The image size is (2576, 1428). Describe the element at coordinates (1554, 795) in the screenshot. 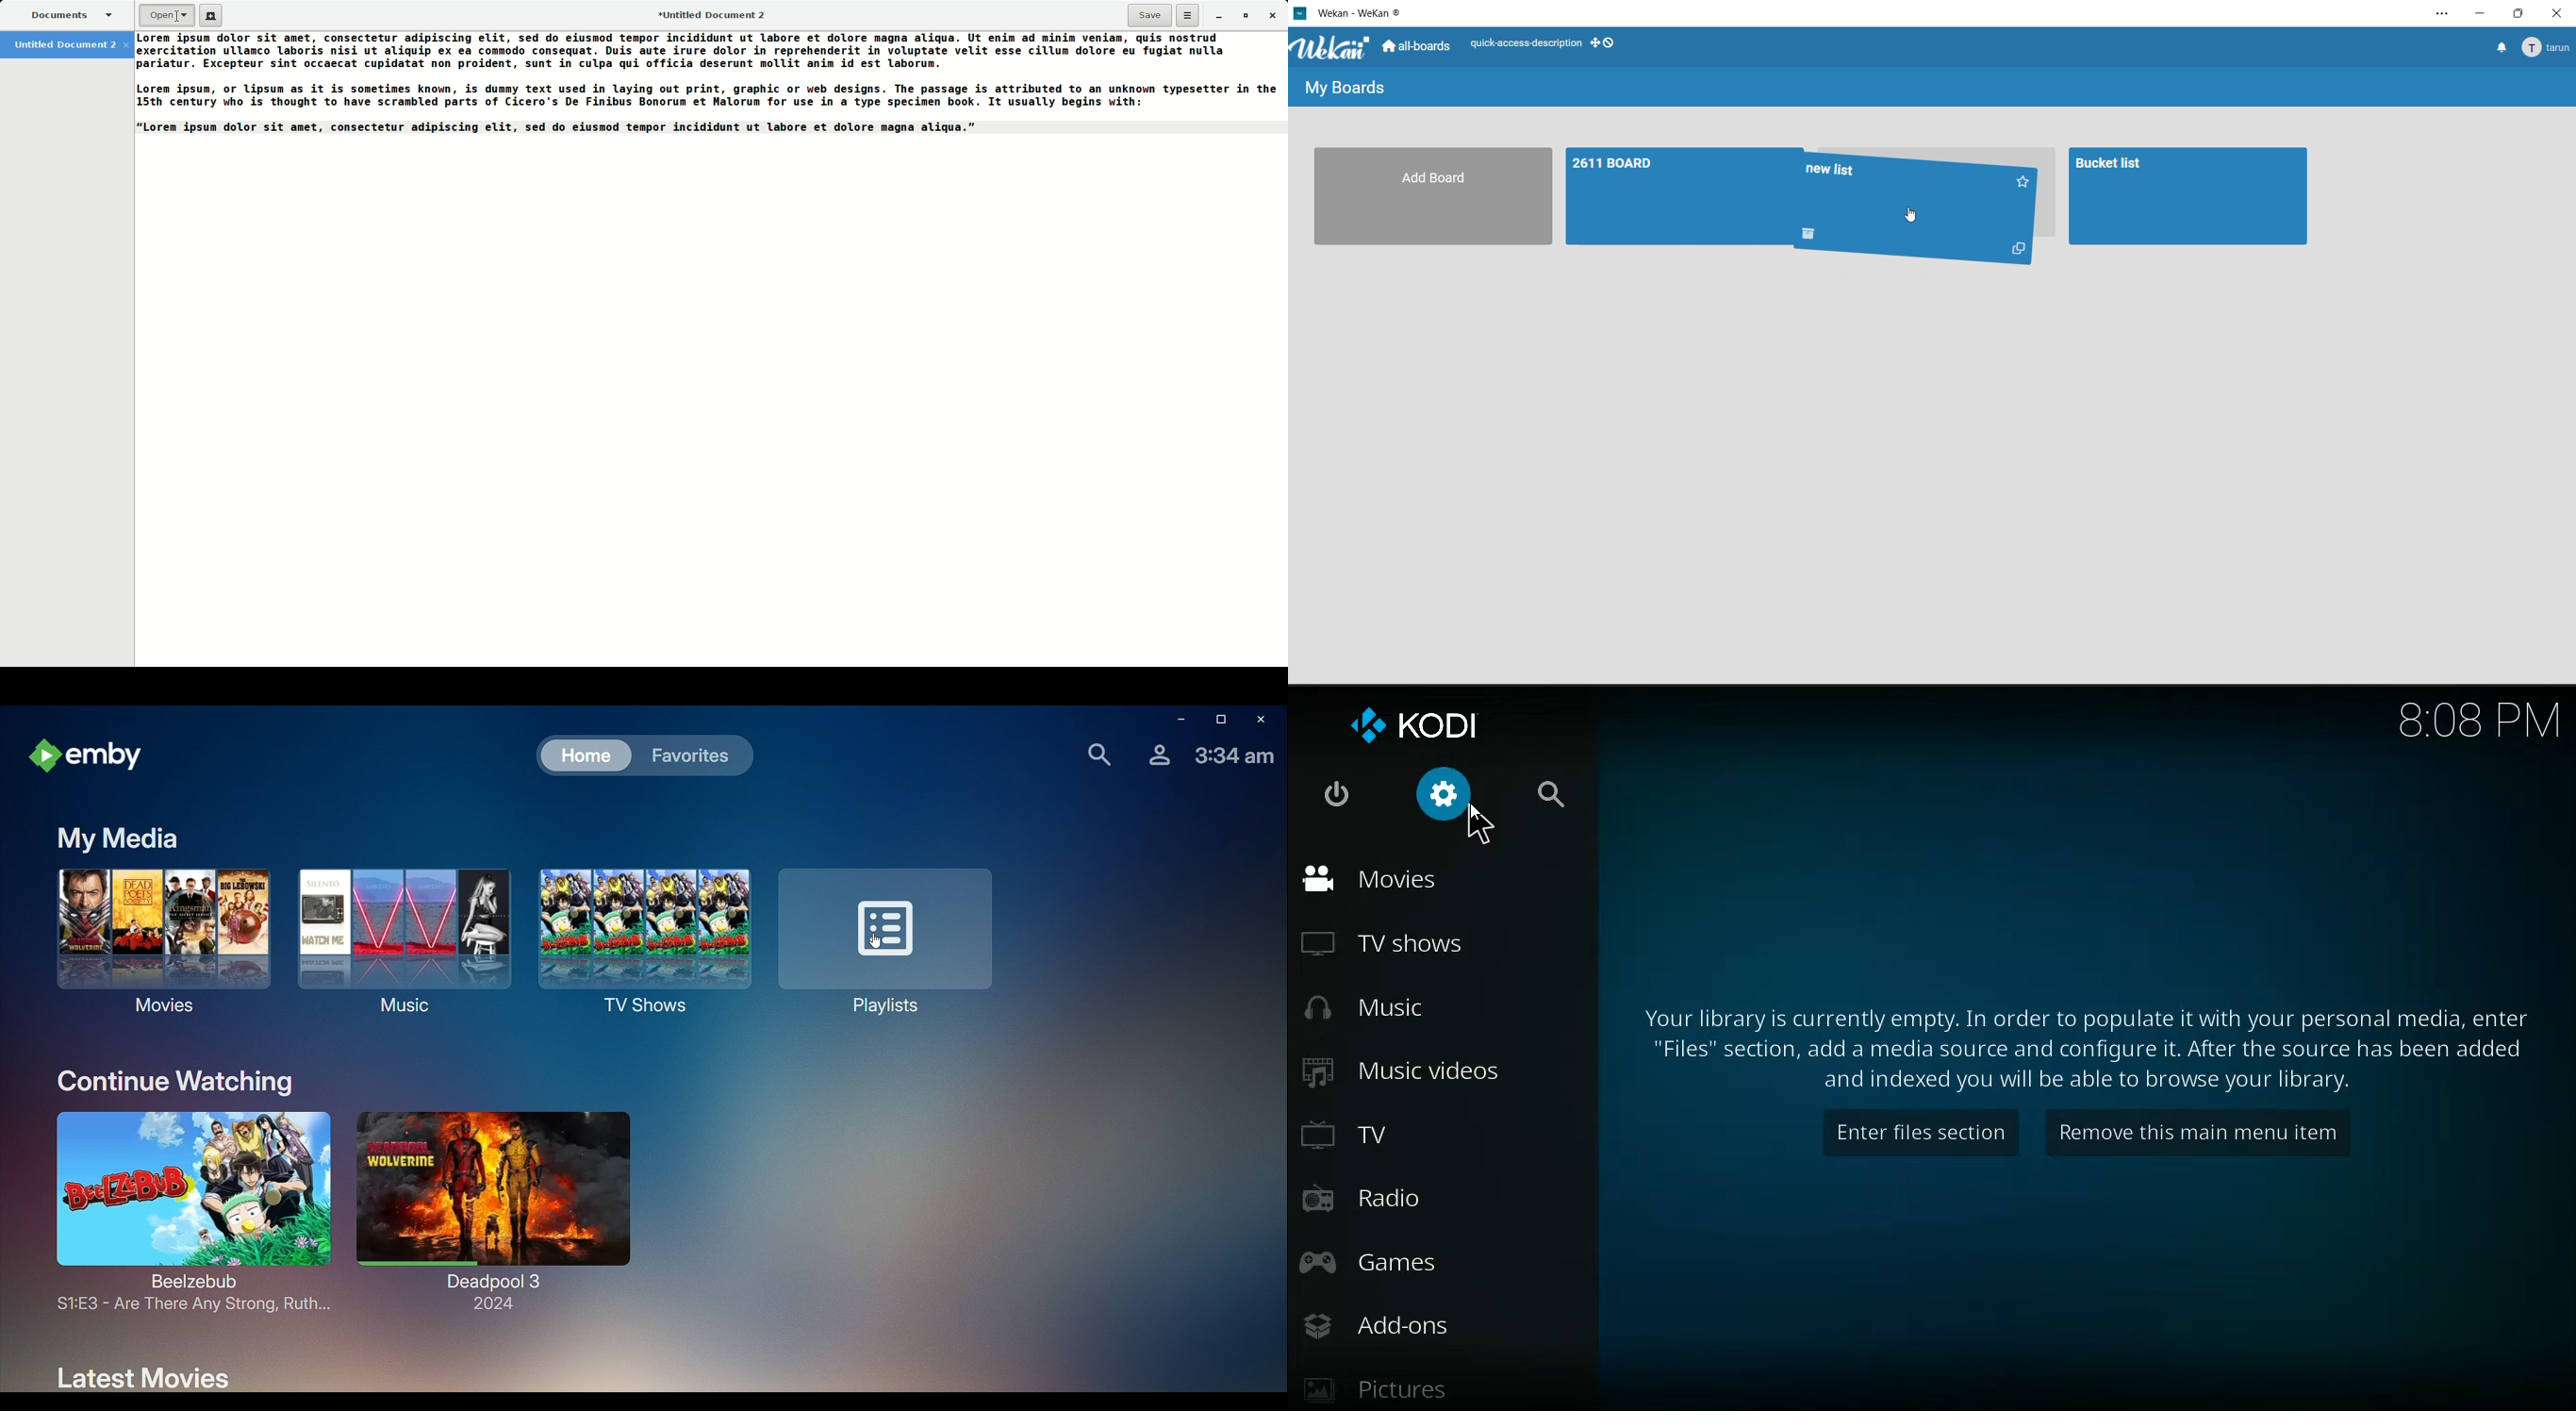

I see `search` at that location.